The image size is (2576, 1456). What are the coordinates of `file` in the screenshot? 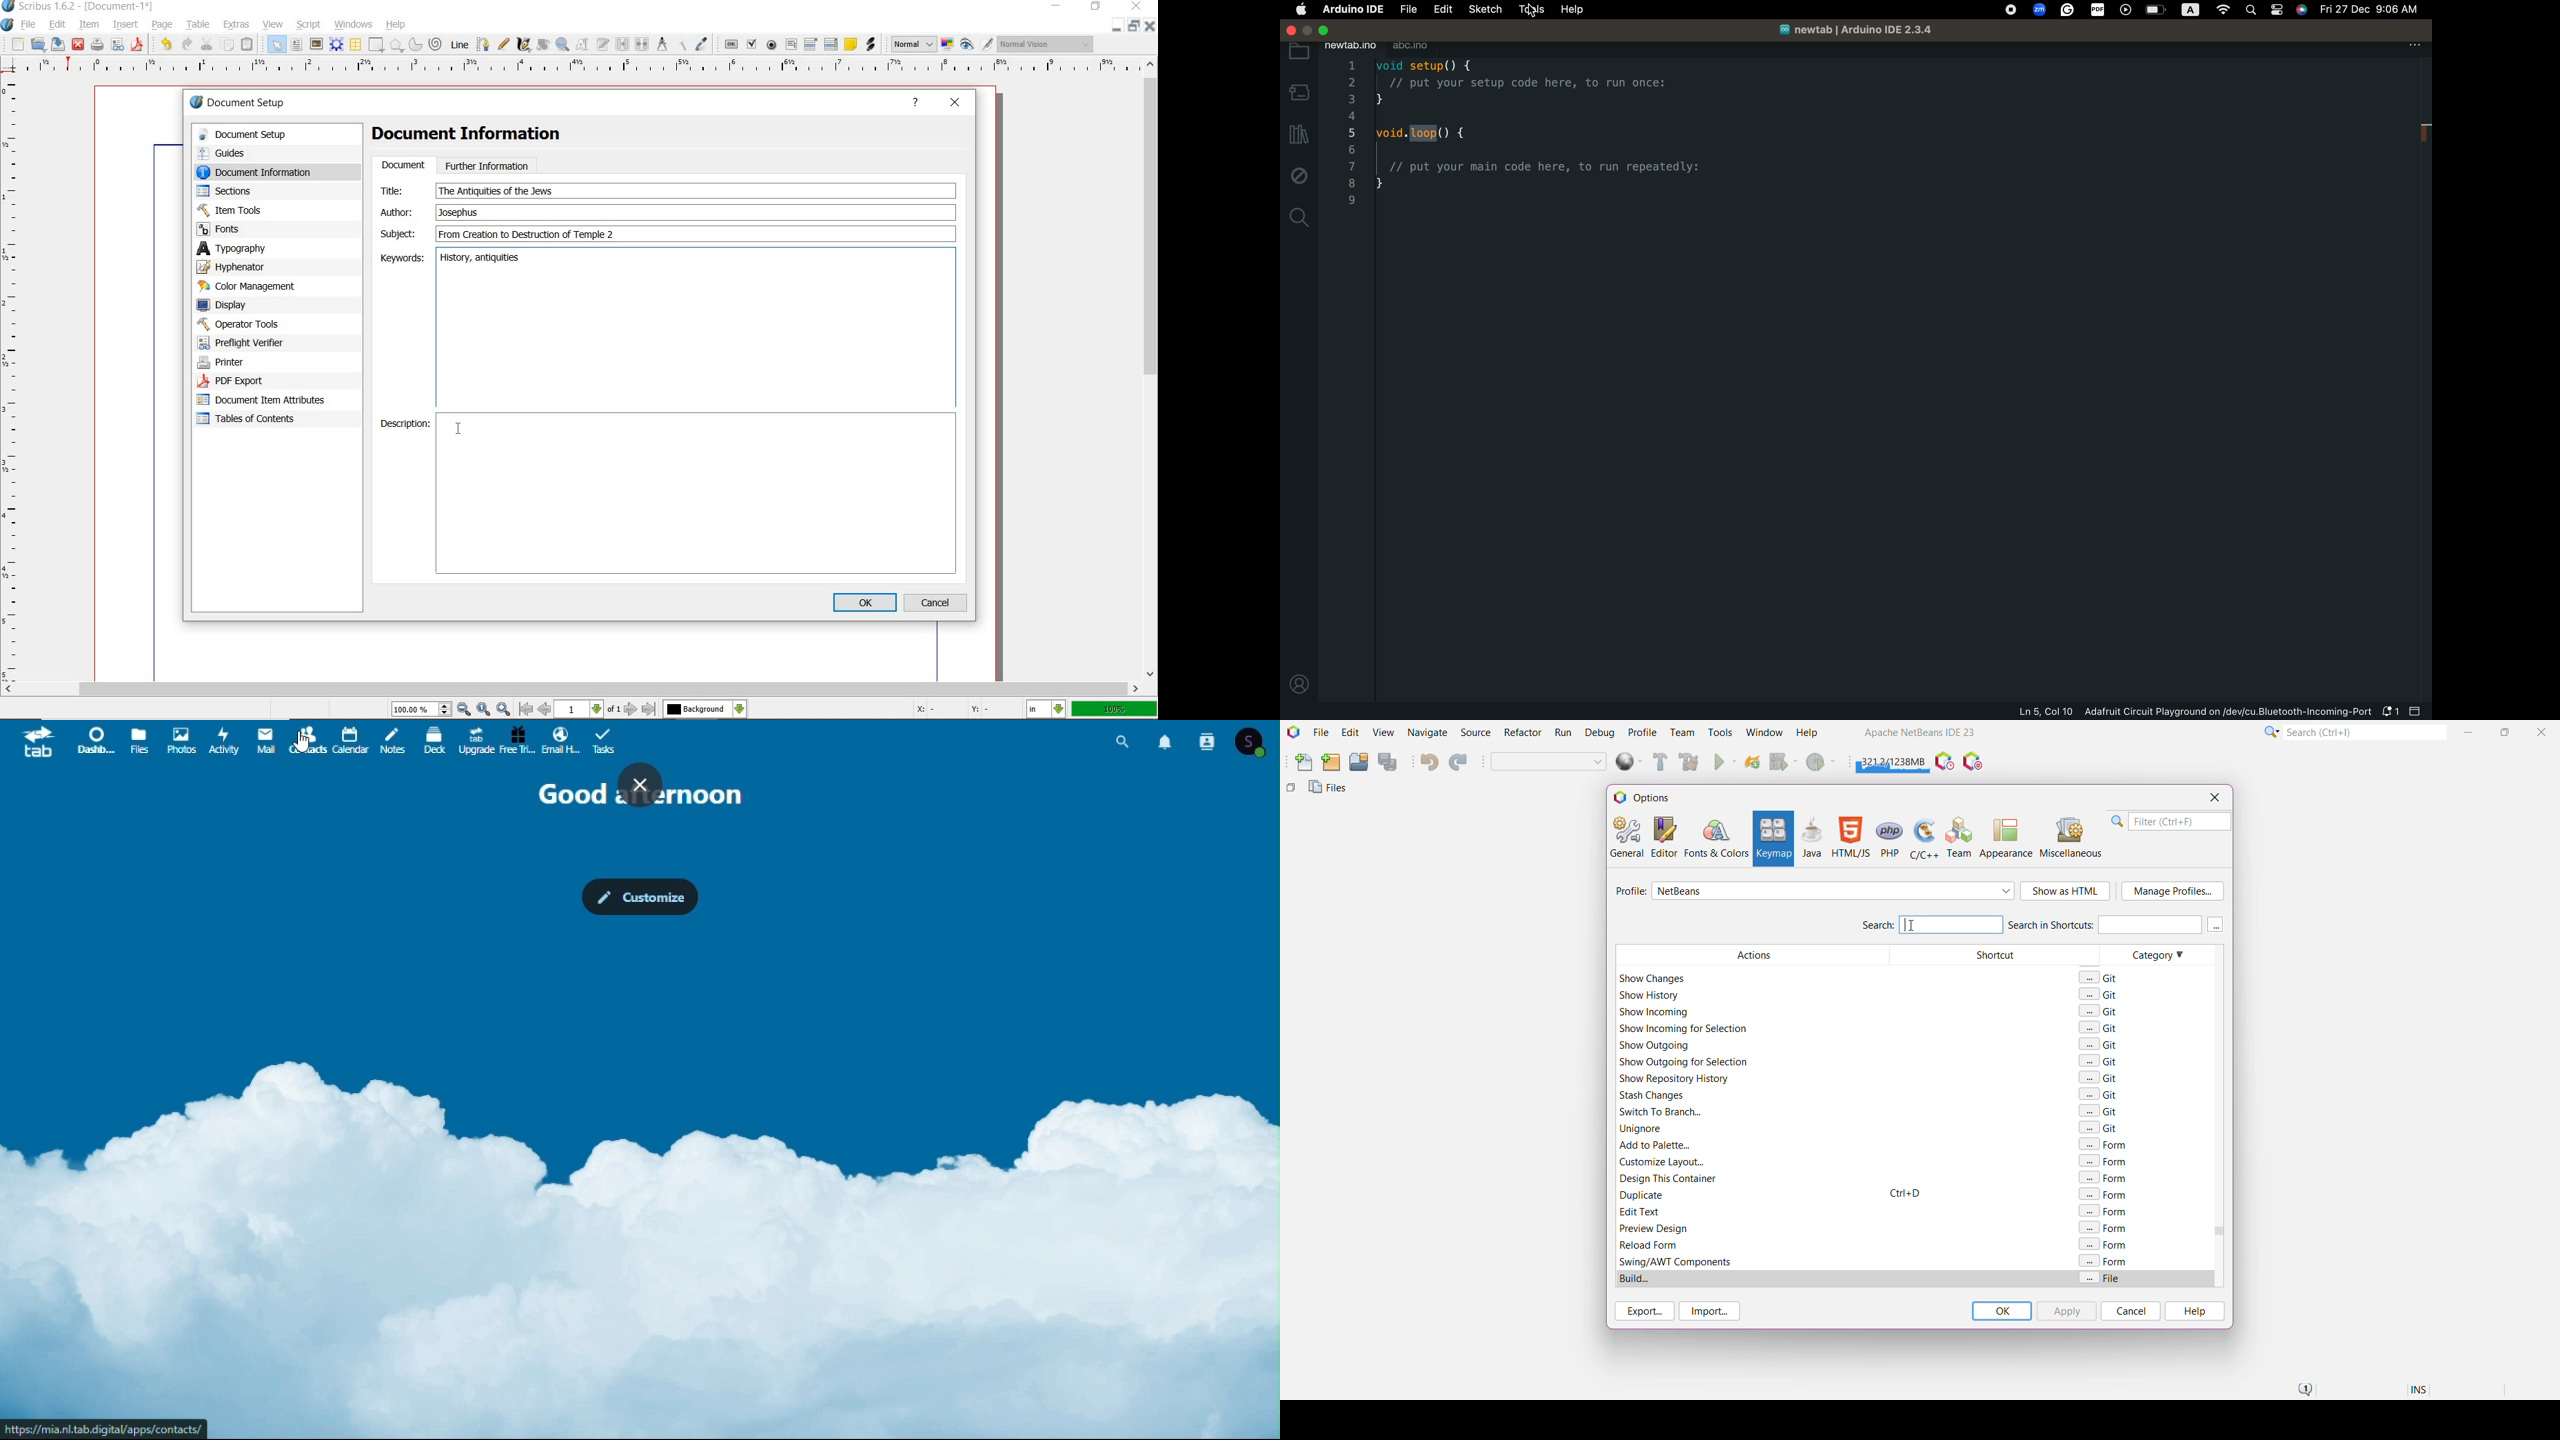 It's located at (29, 23).